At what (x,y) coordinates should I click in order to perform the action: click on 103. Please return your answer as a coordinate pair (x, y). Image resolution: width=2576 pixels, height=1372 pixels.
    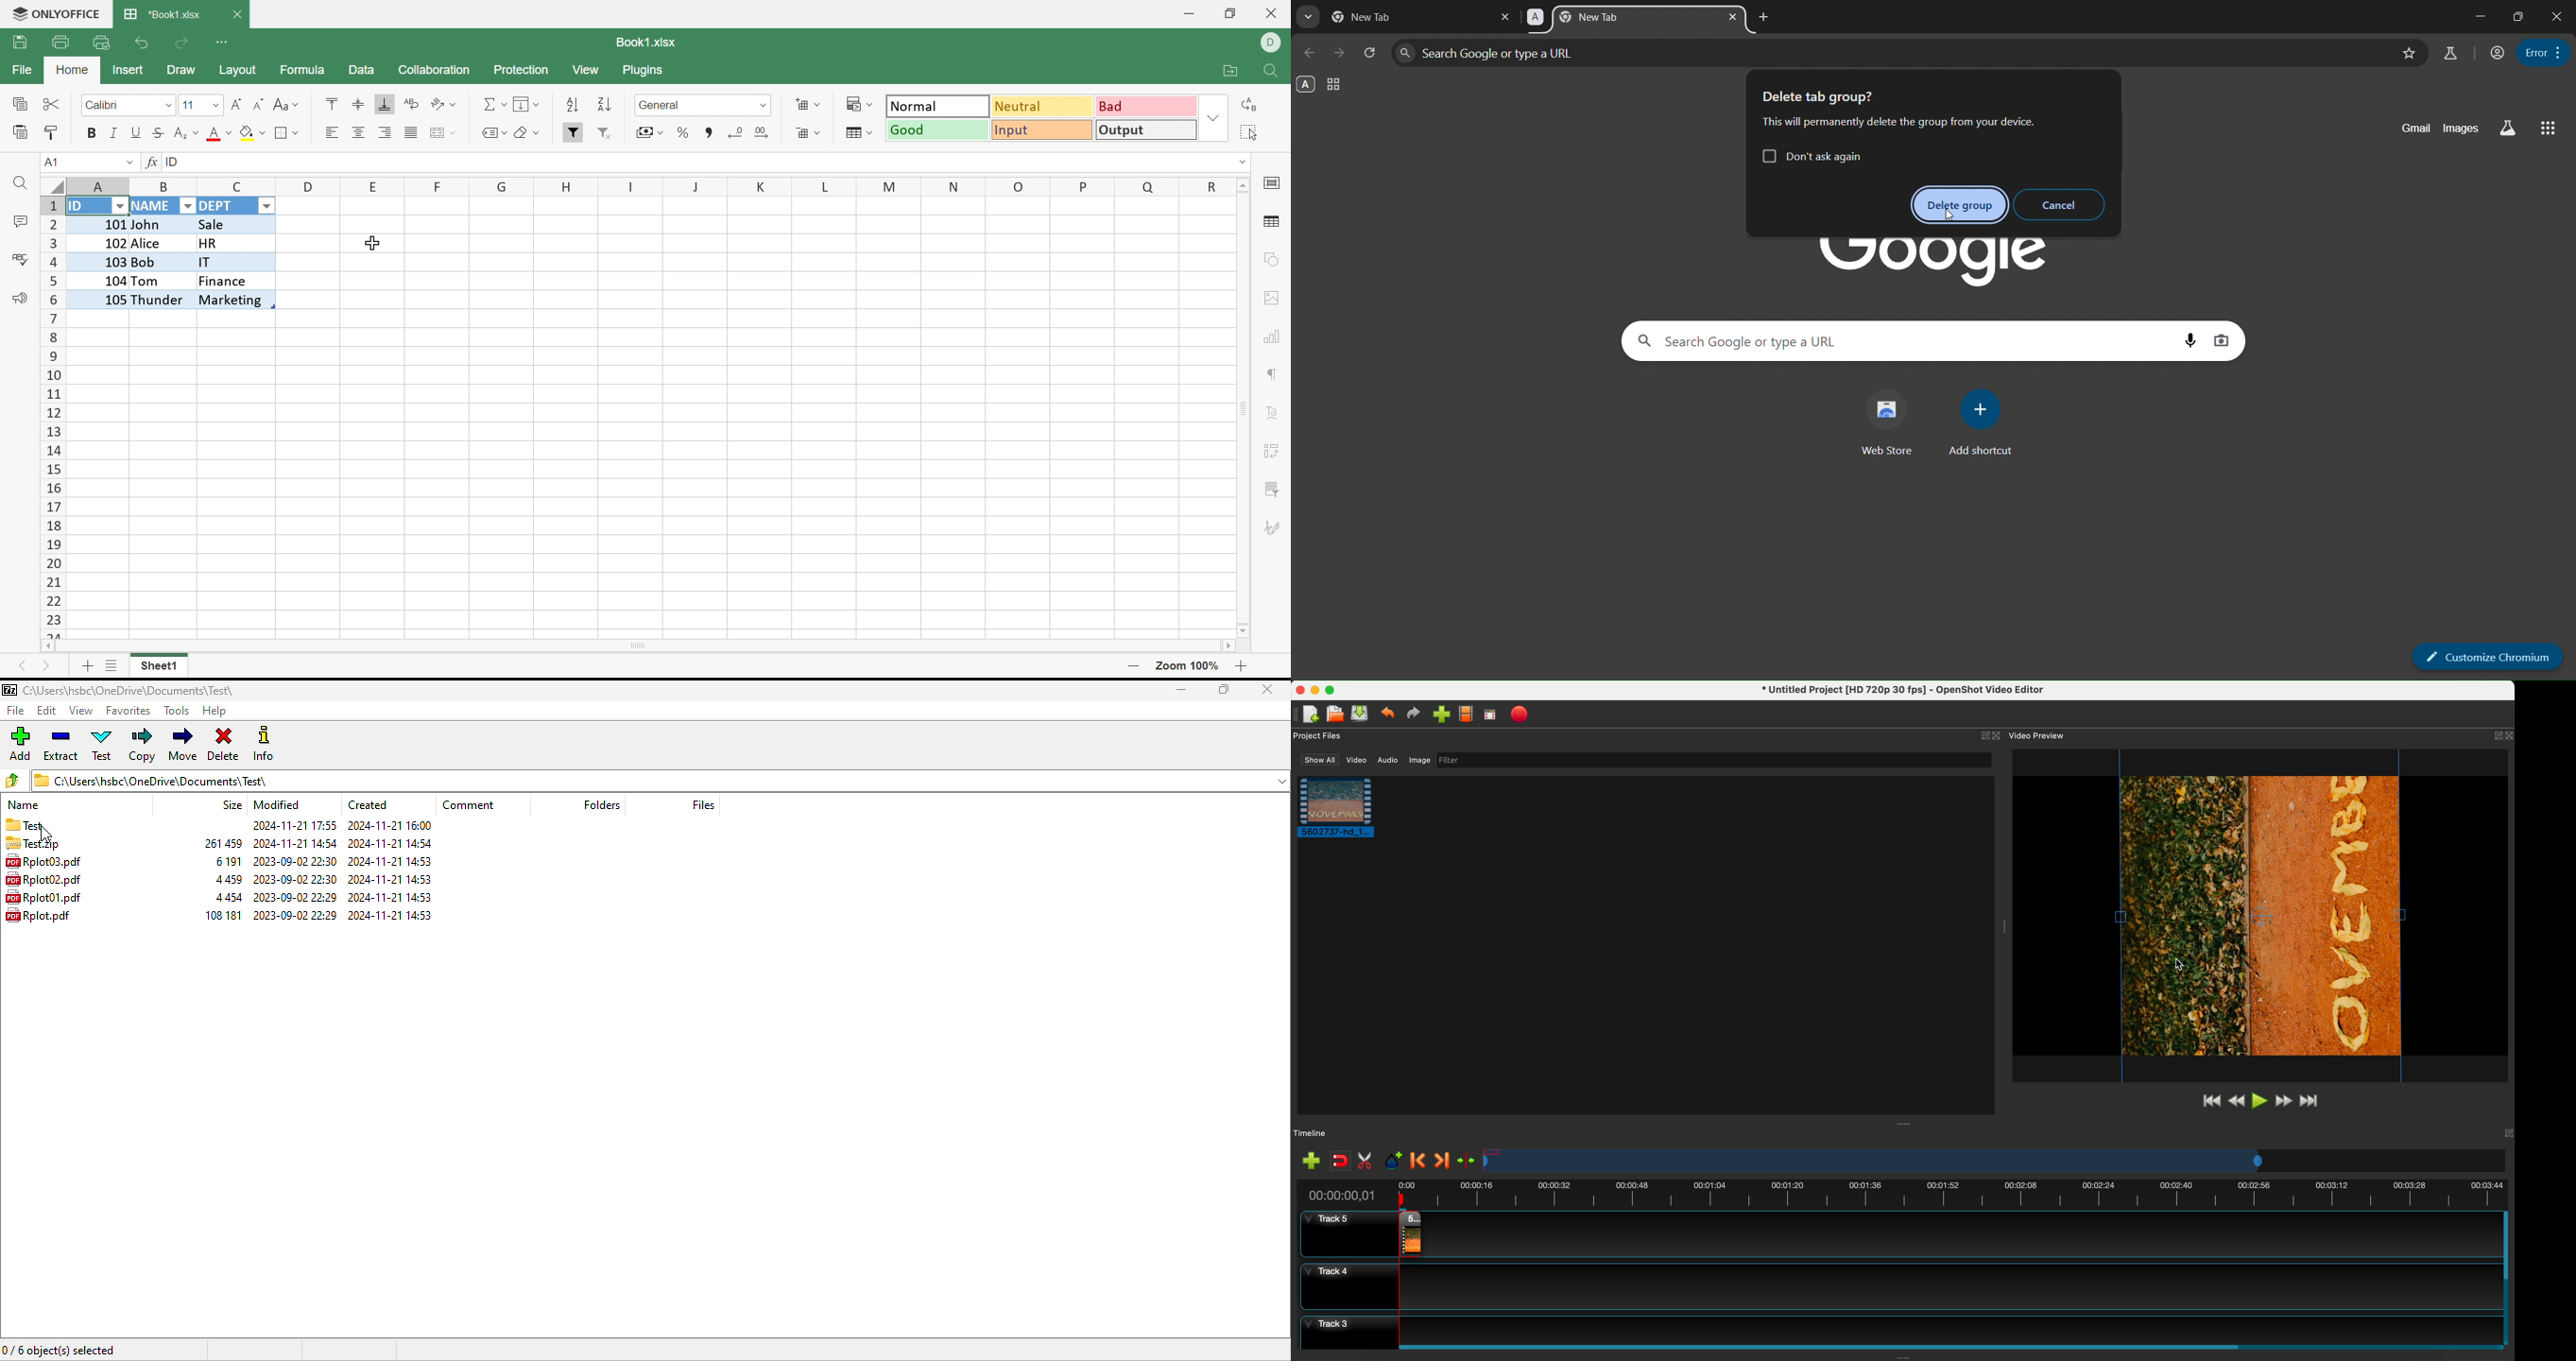
    Looking at the image, I should click on (100, 261).